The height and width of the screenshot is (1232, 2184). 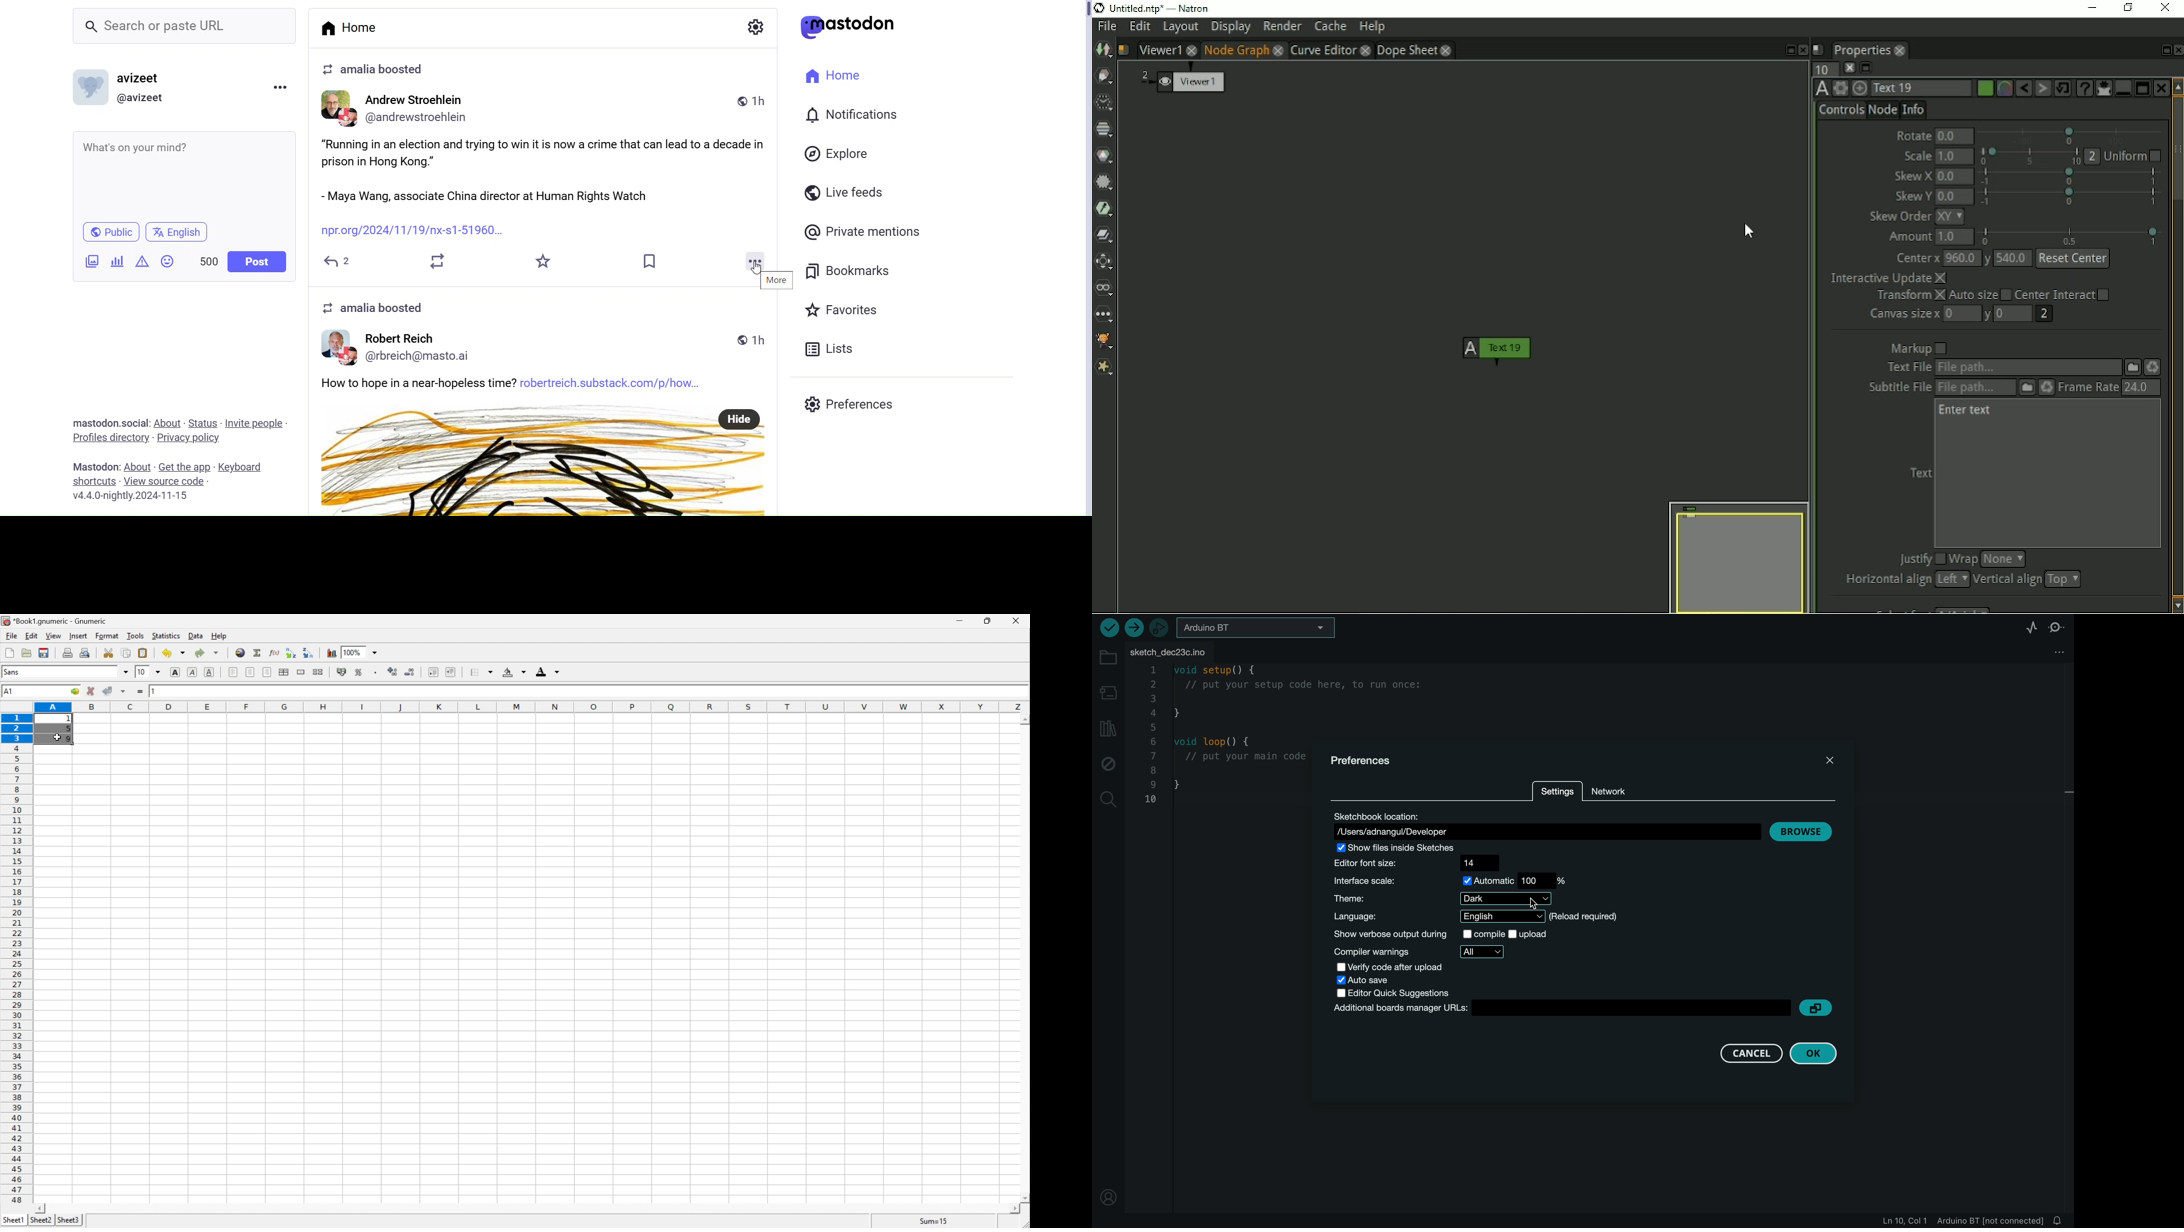 I want to click on foreground, so click(x=547, y=670).